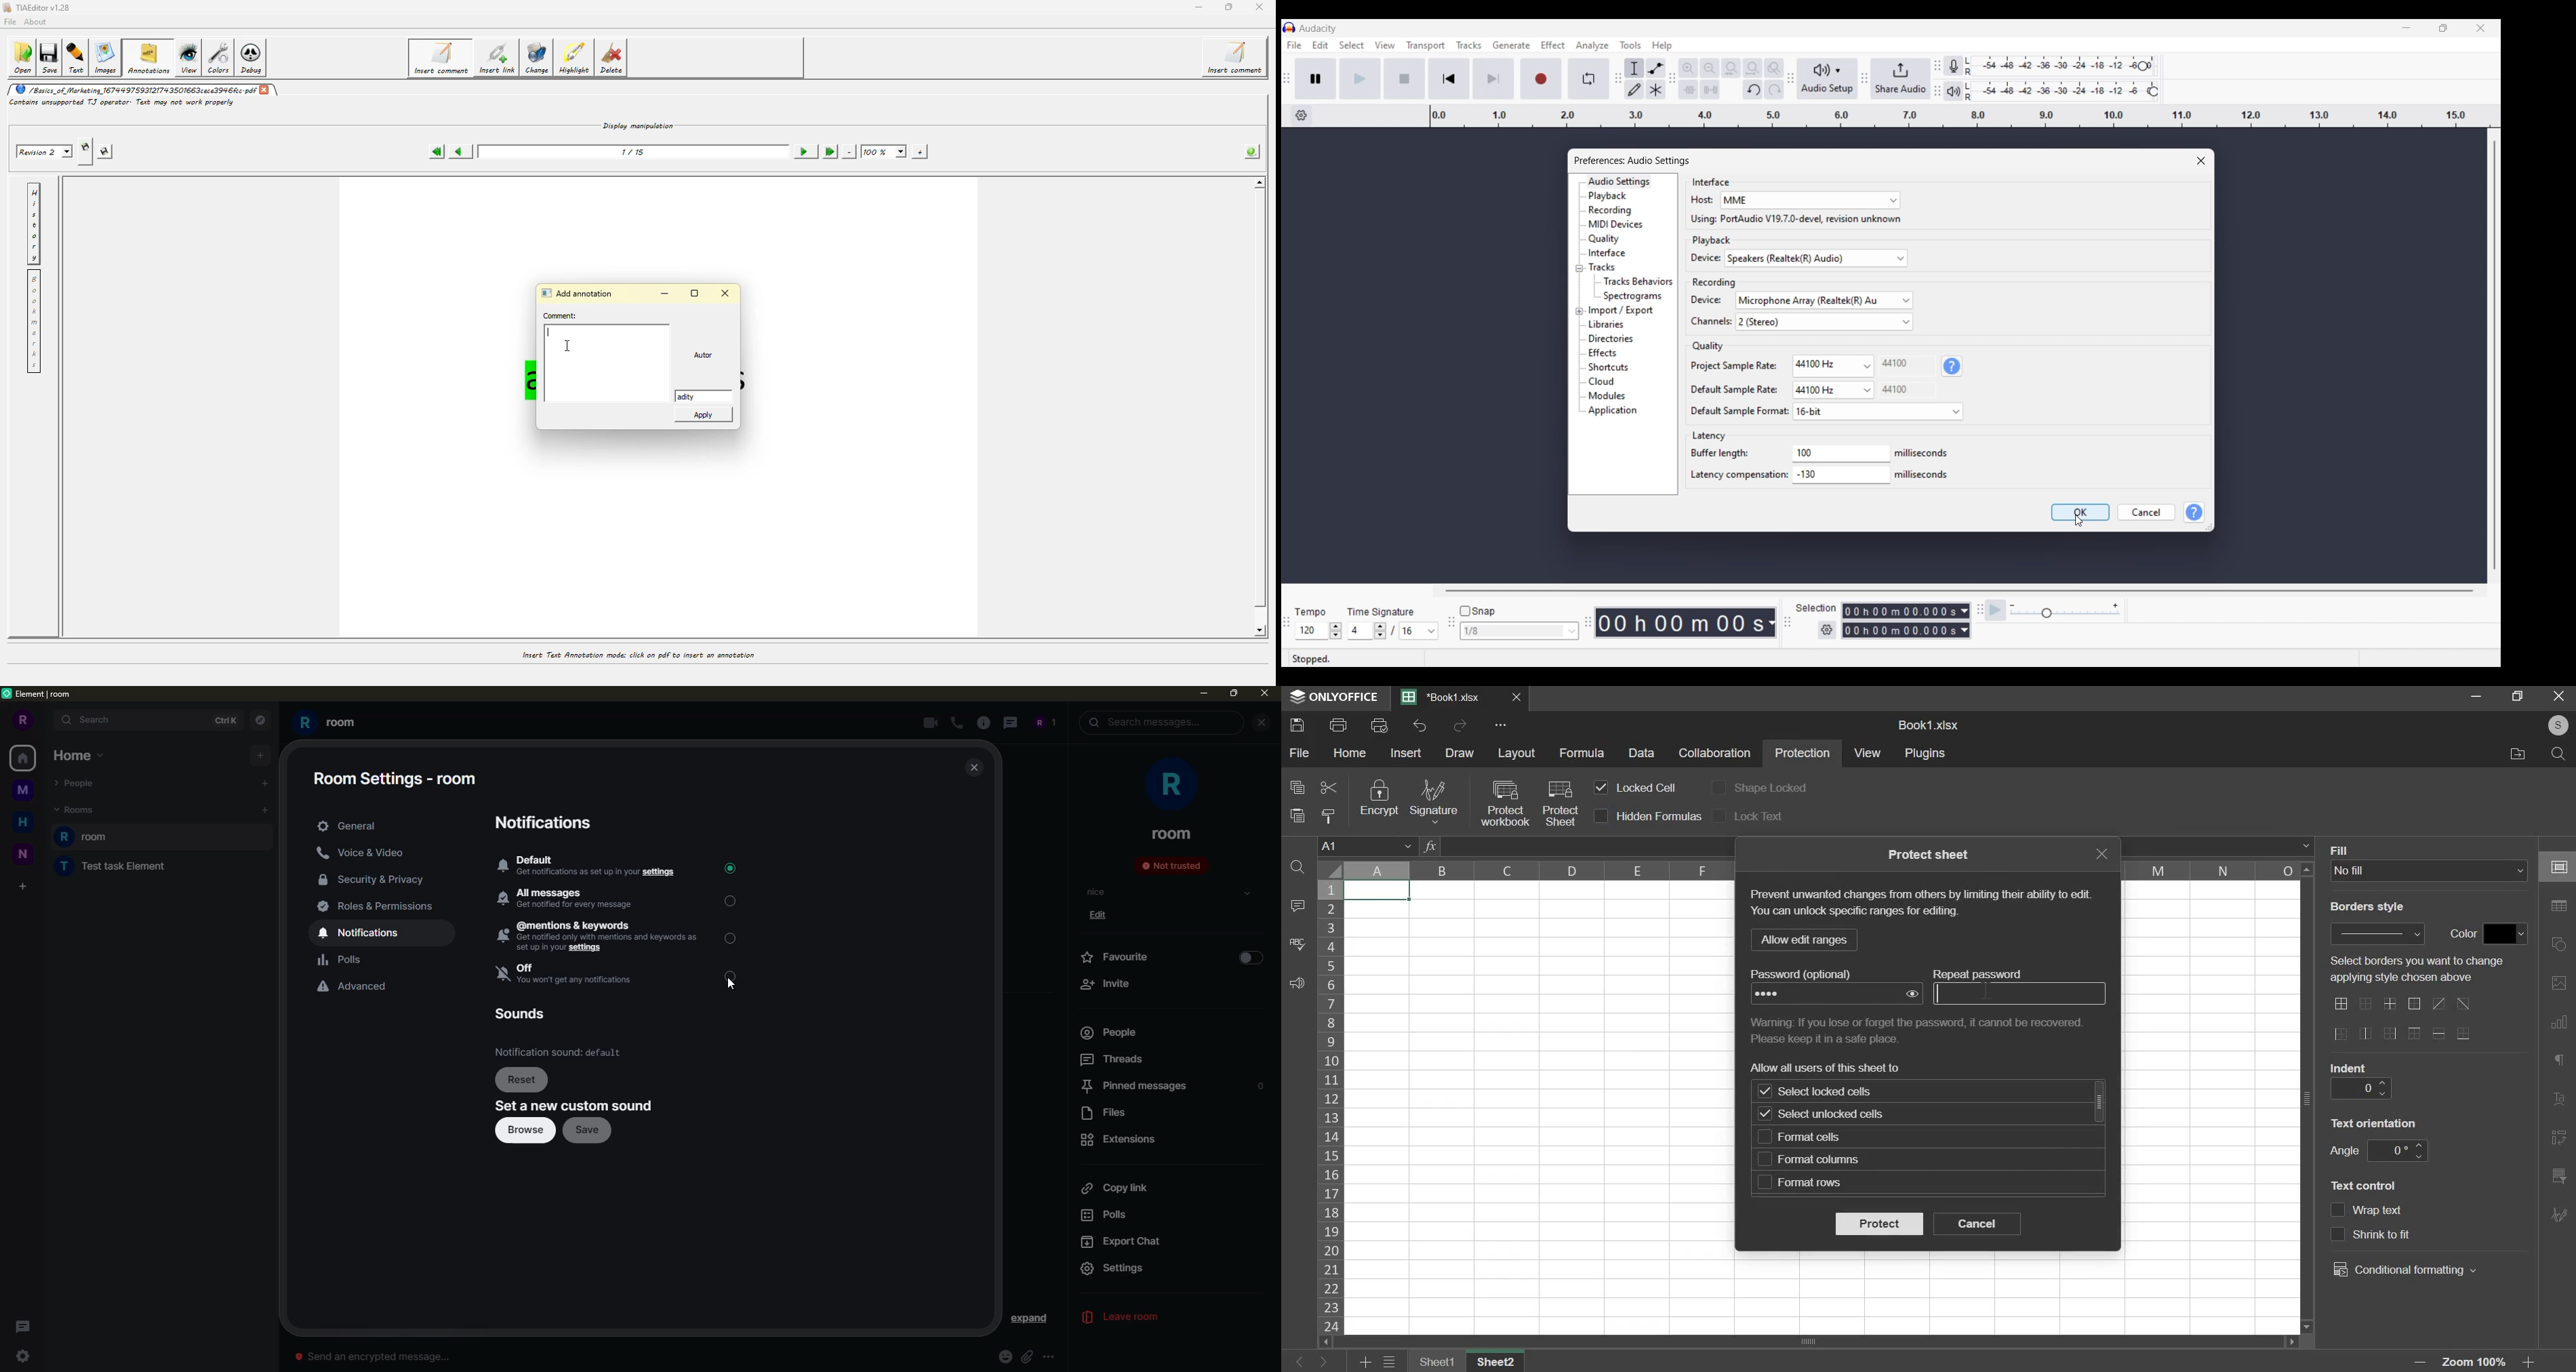  I want to click on add, so click(260, 755).